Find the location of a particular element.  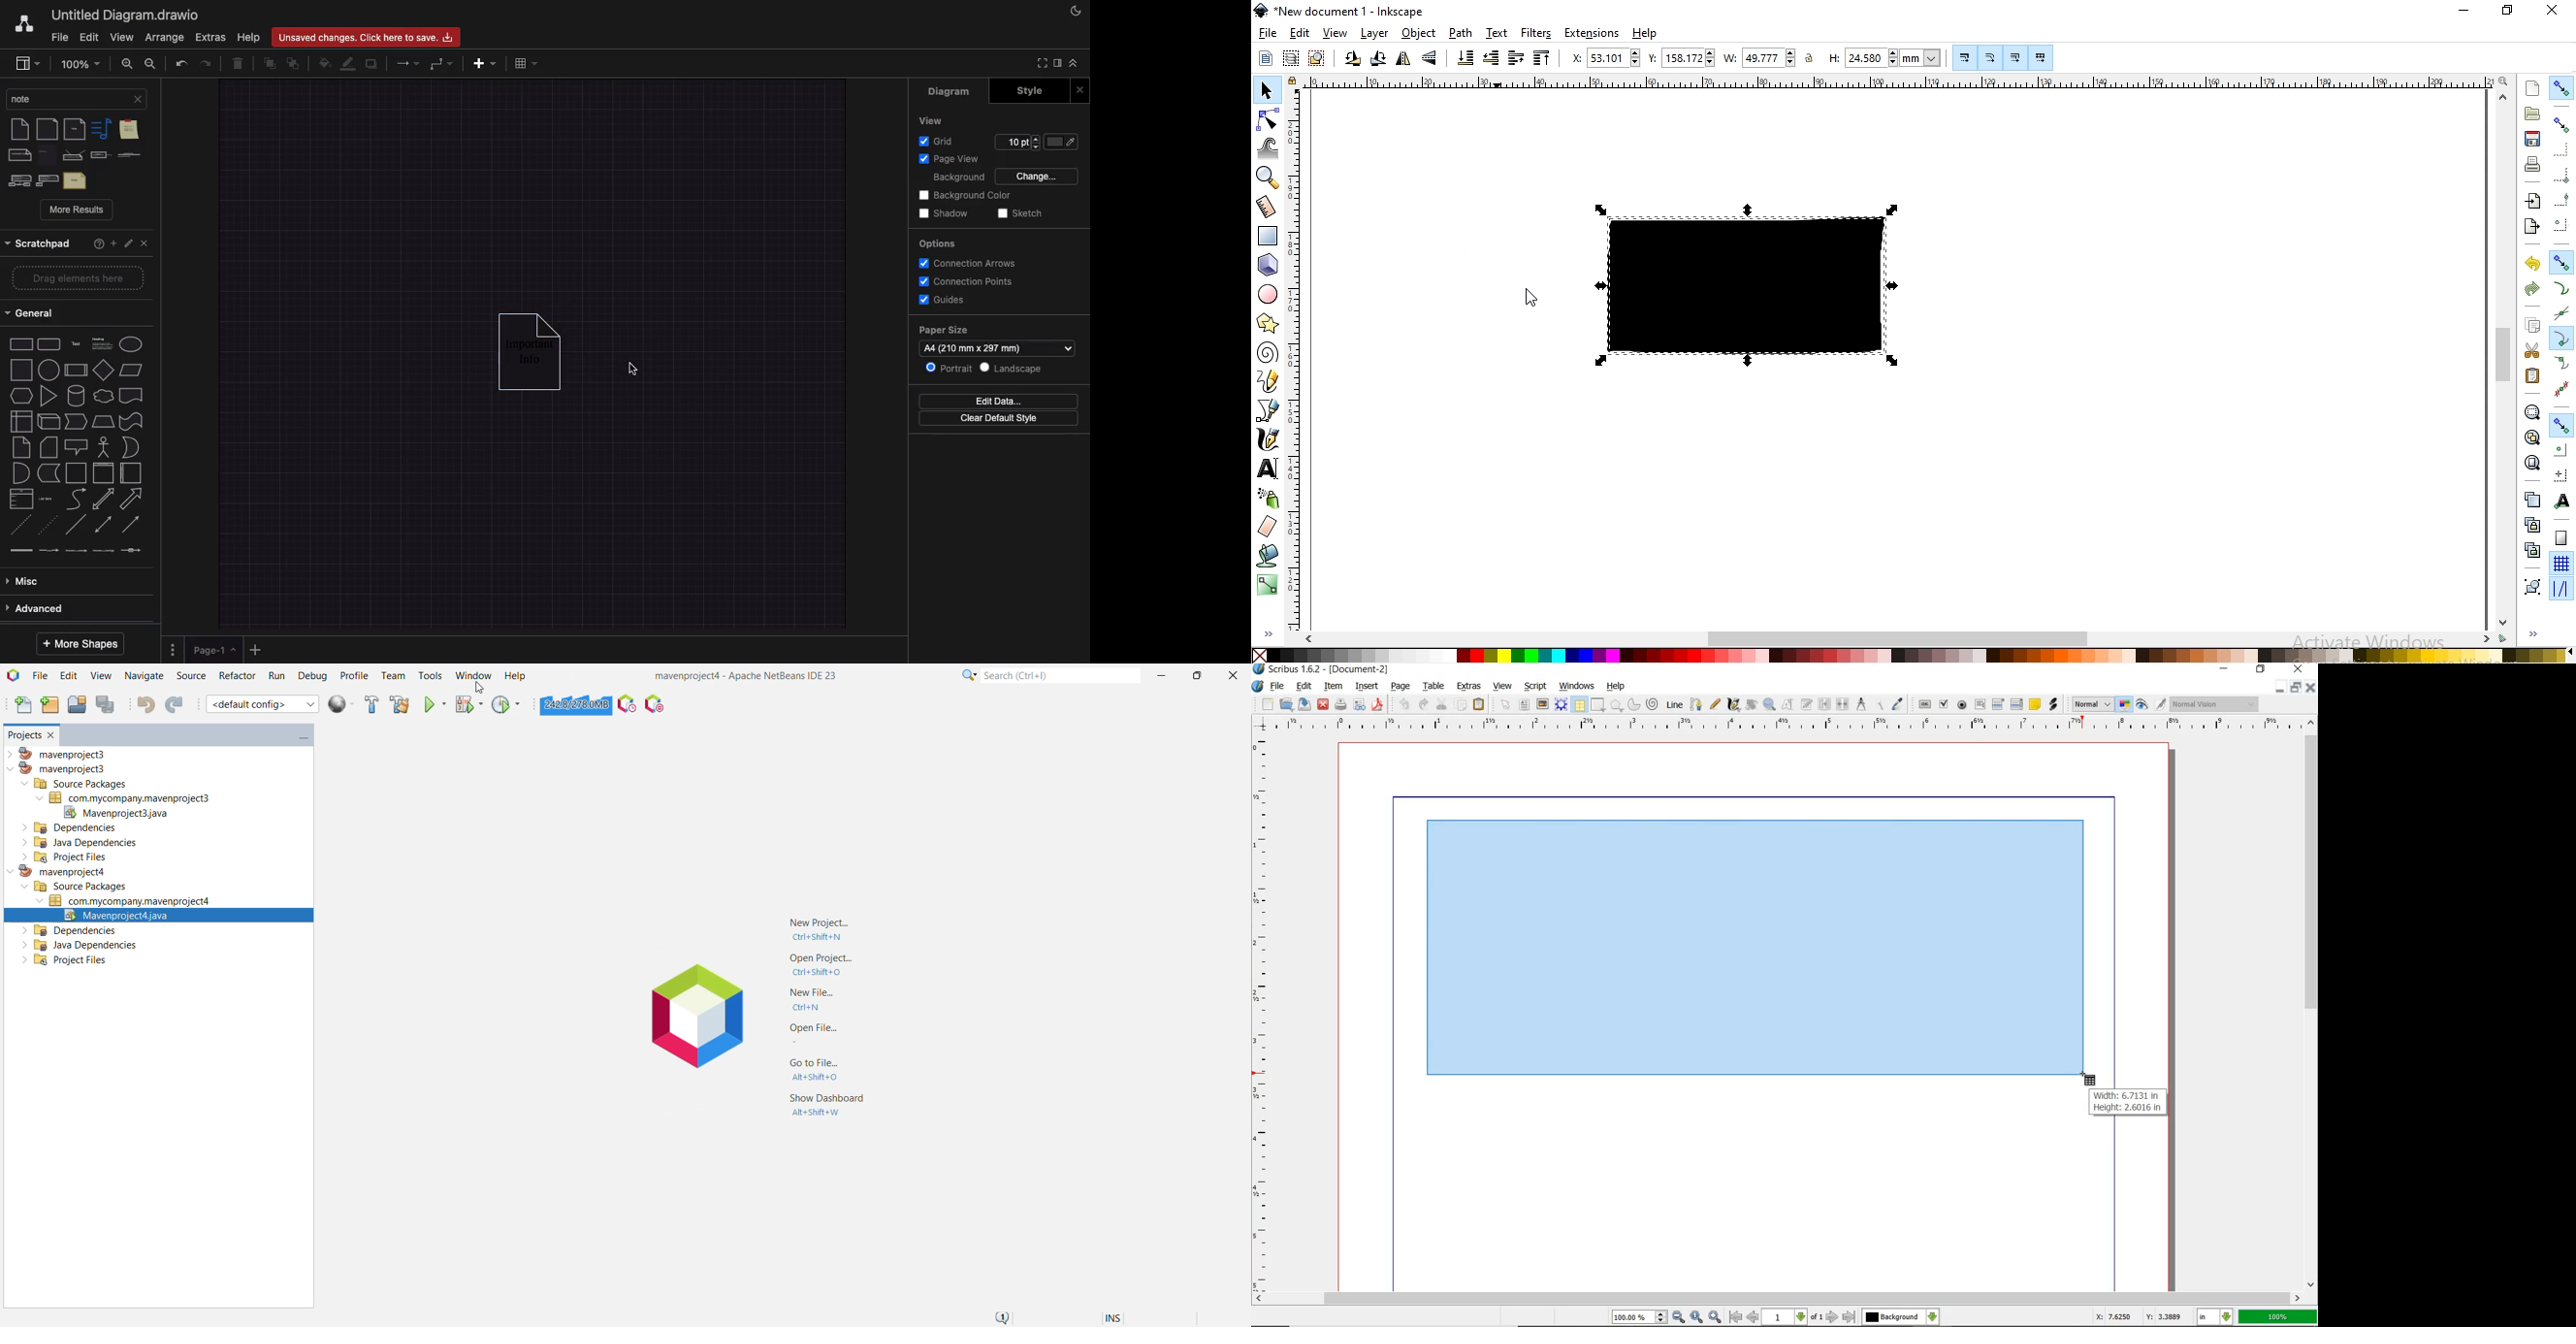

Change is located at coordinates (1036, 176).